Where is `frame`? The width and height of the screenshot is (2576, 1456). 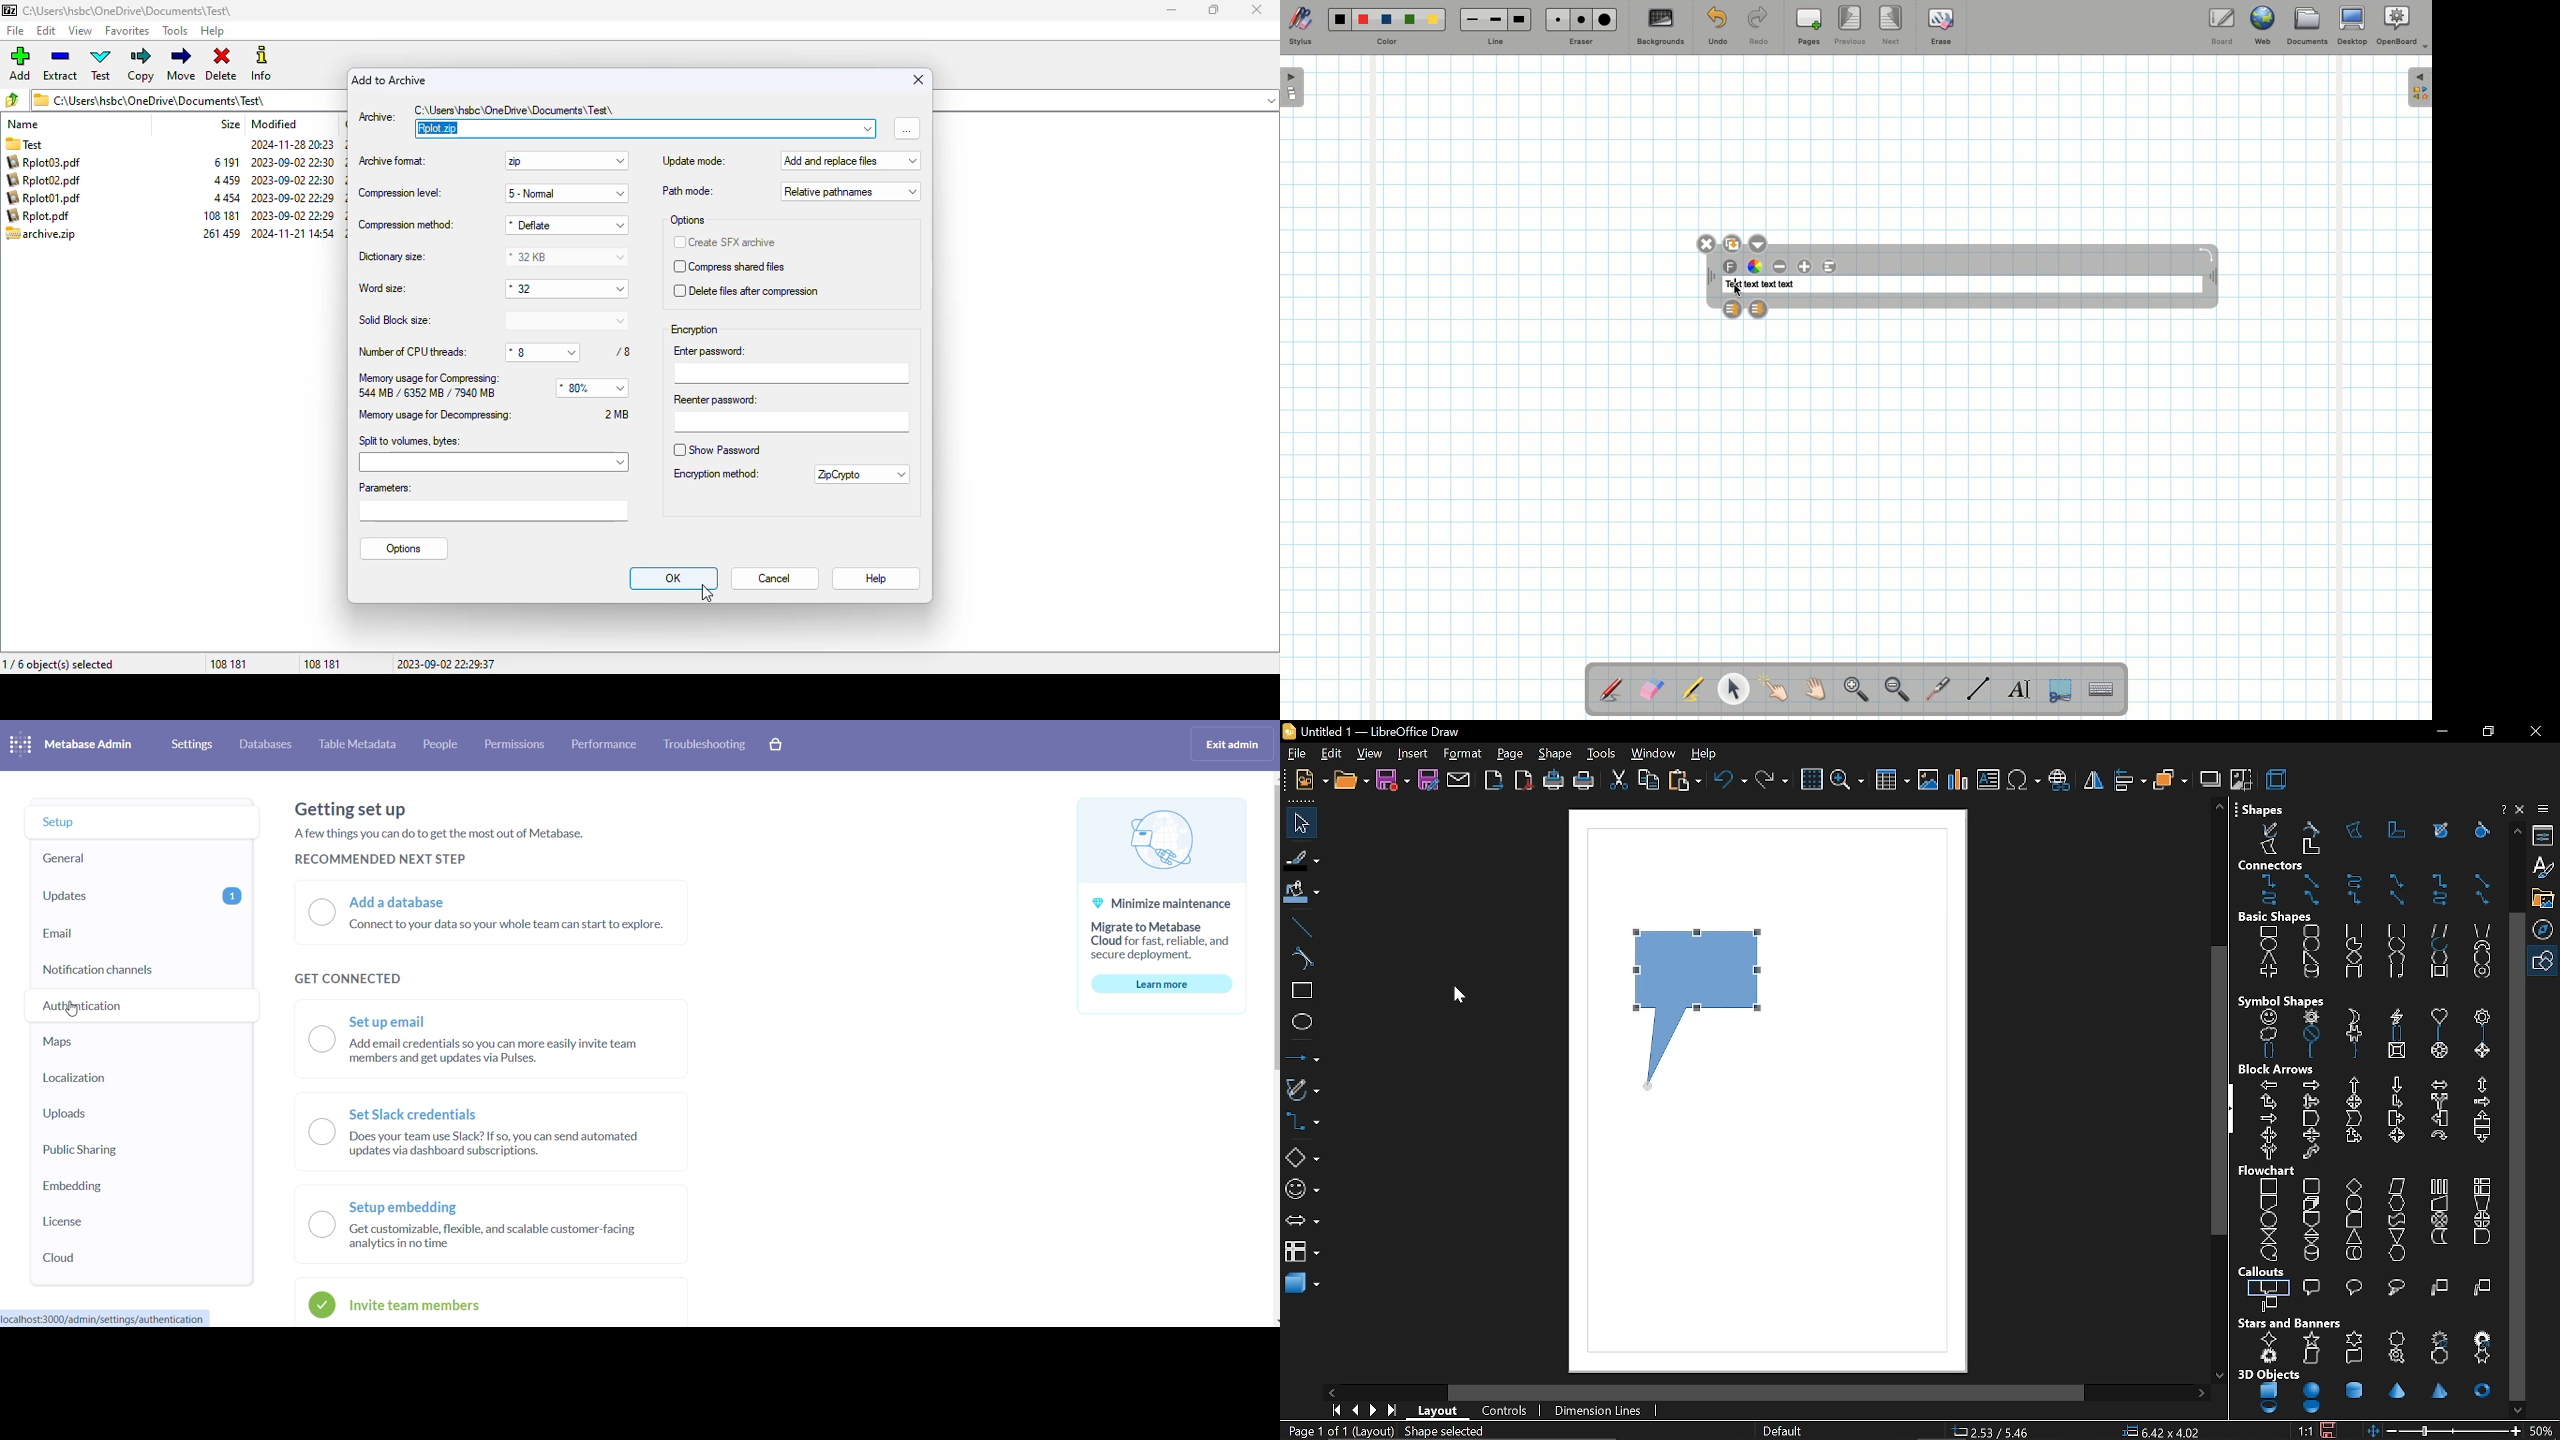
frame is located at coordinates (2436, 972).